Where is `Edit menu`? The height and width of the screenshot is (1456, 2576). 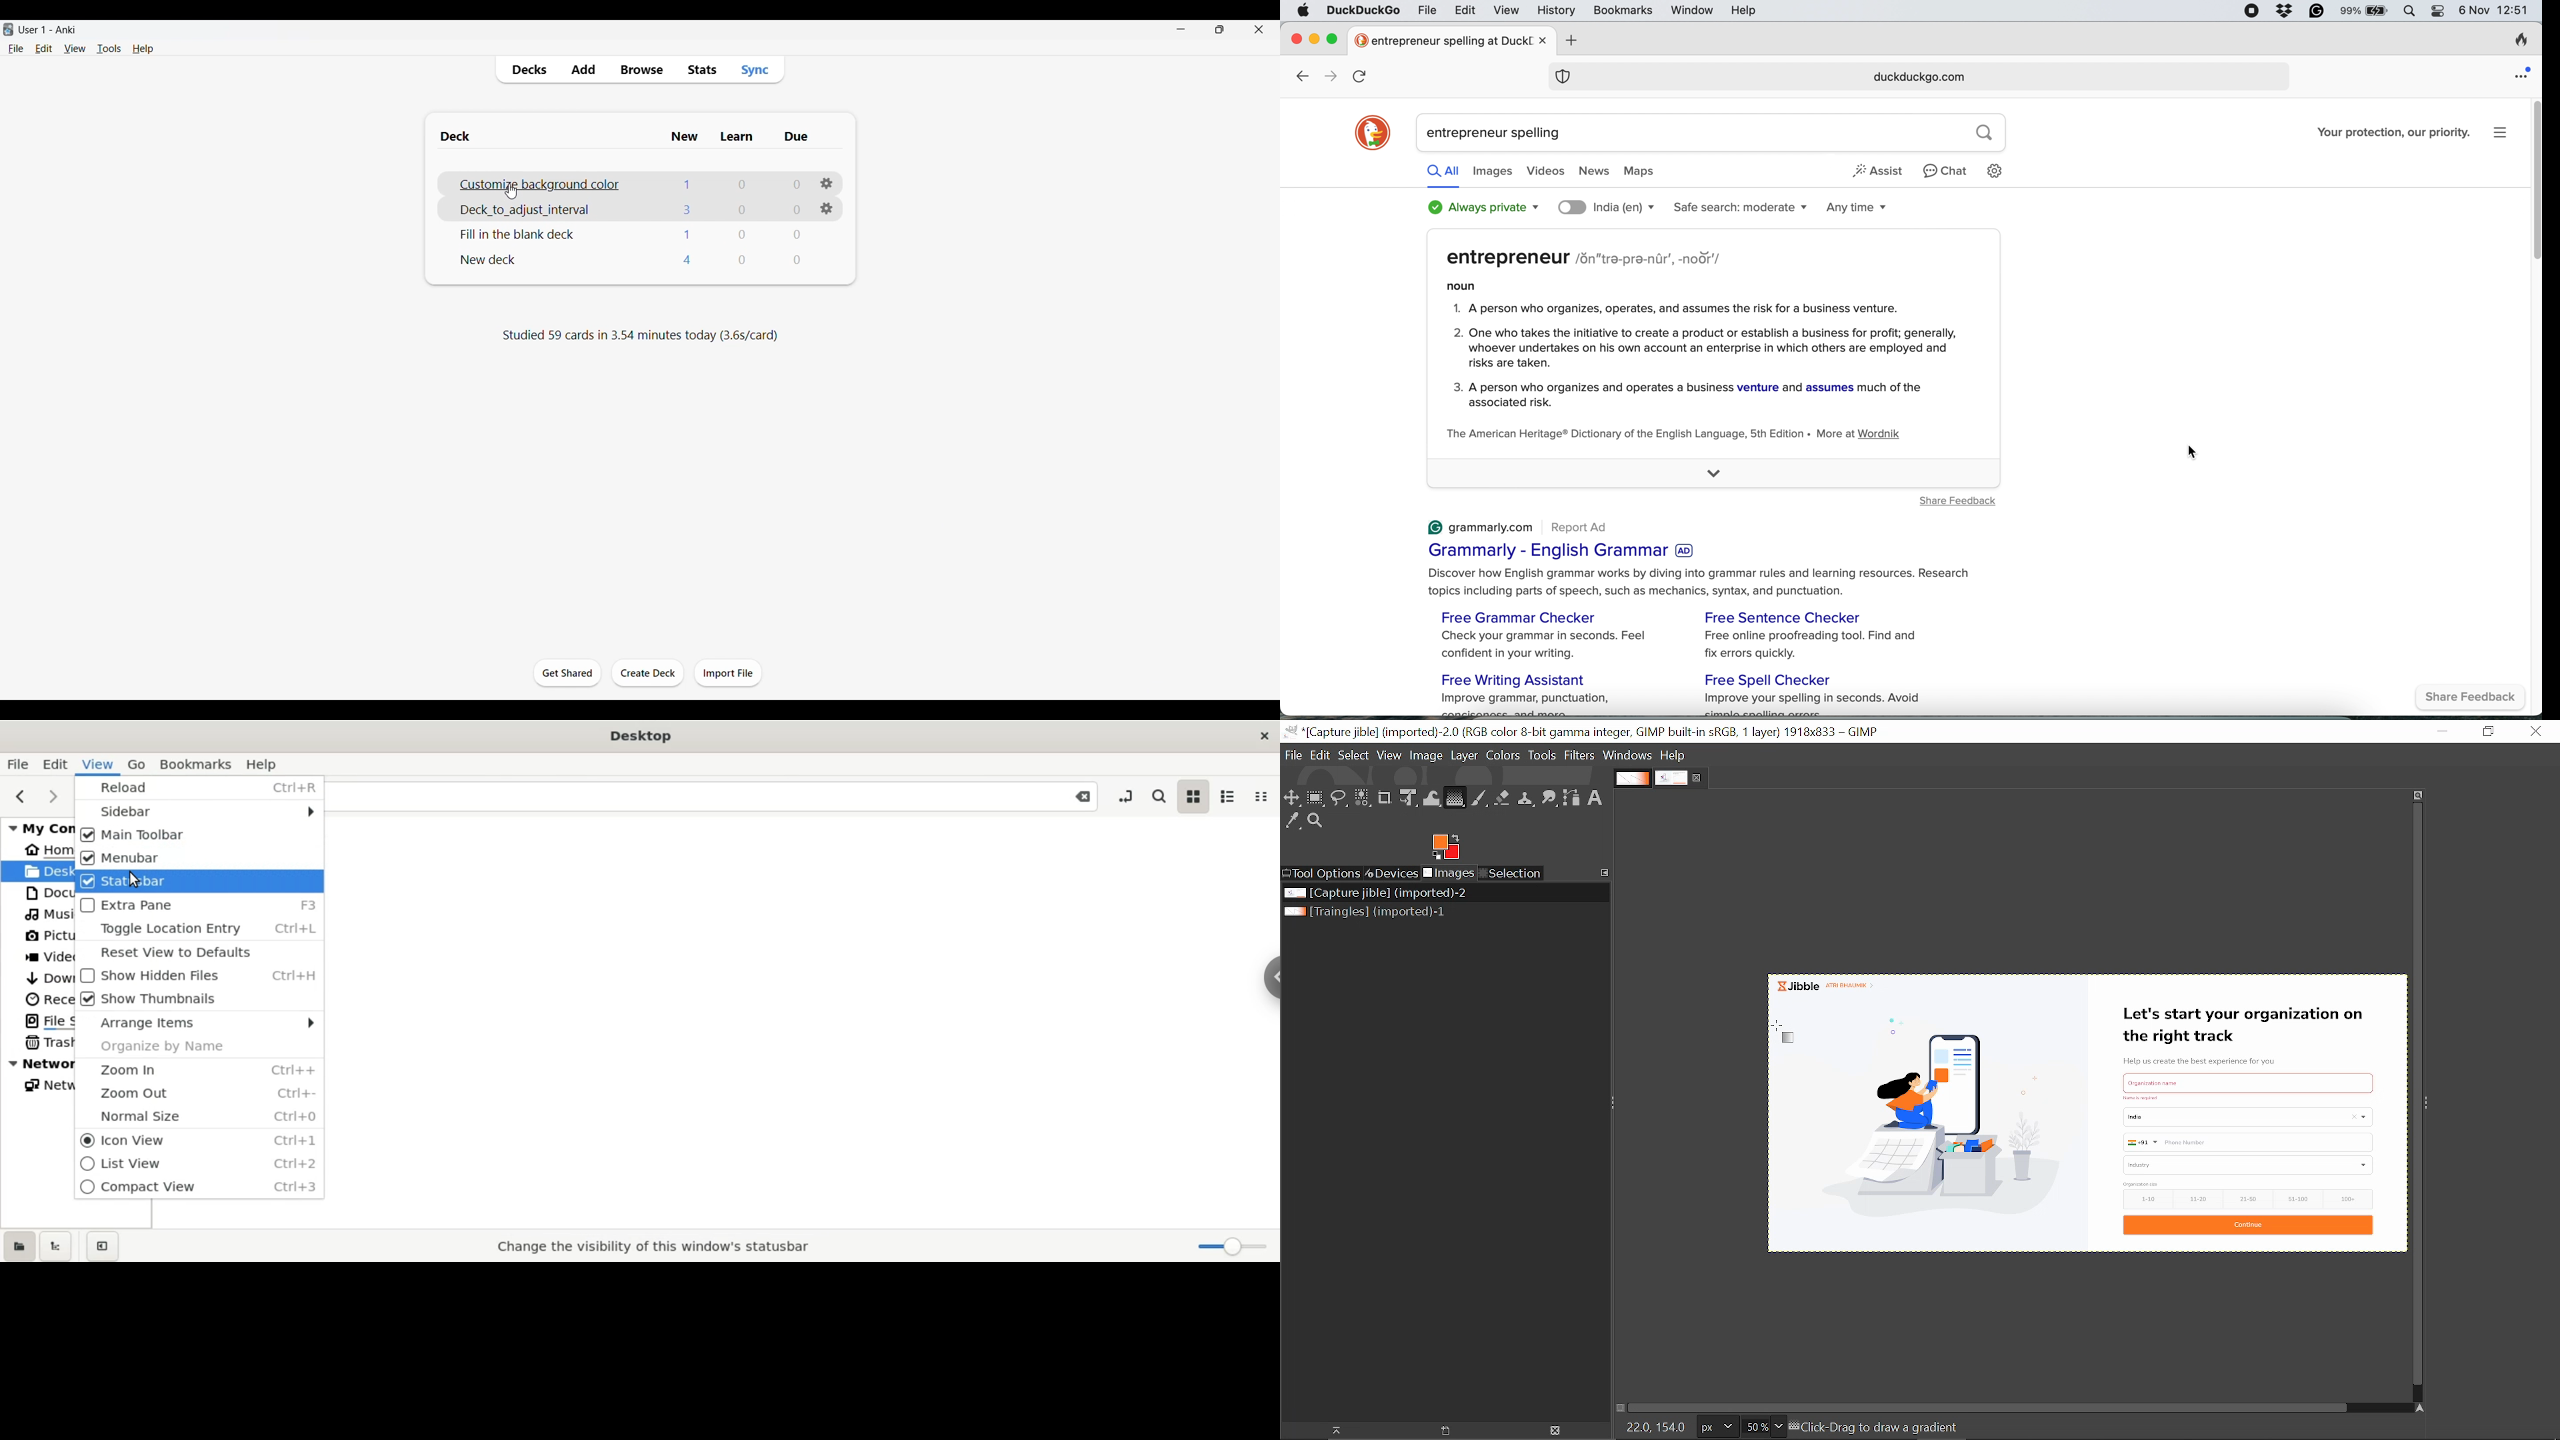 Edit menu is located at coordinates (44, 48).